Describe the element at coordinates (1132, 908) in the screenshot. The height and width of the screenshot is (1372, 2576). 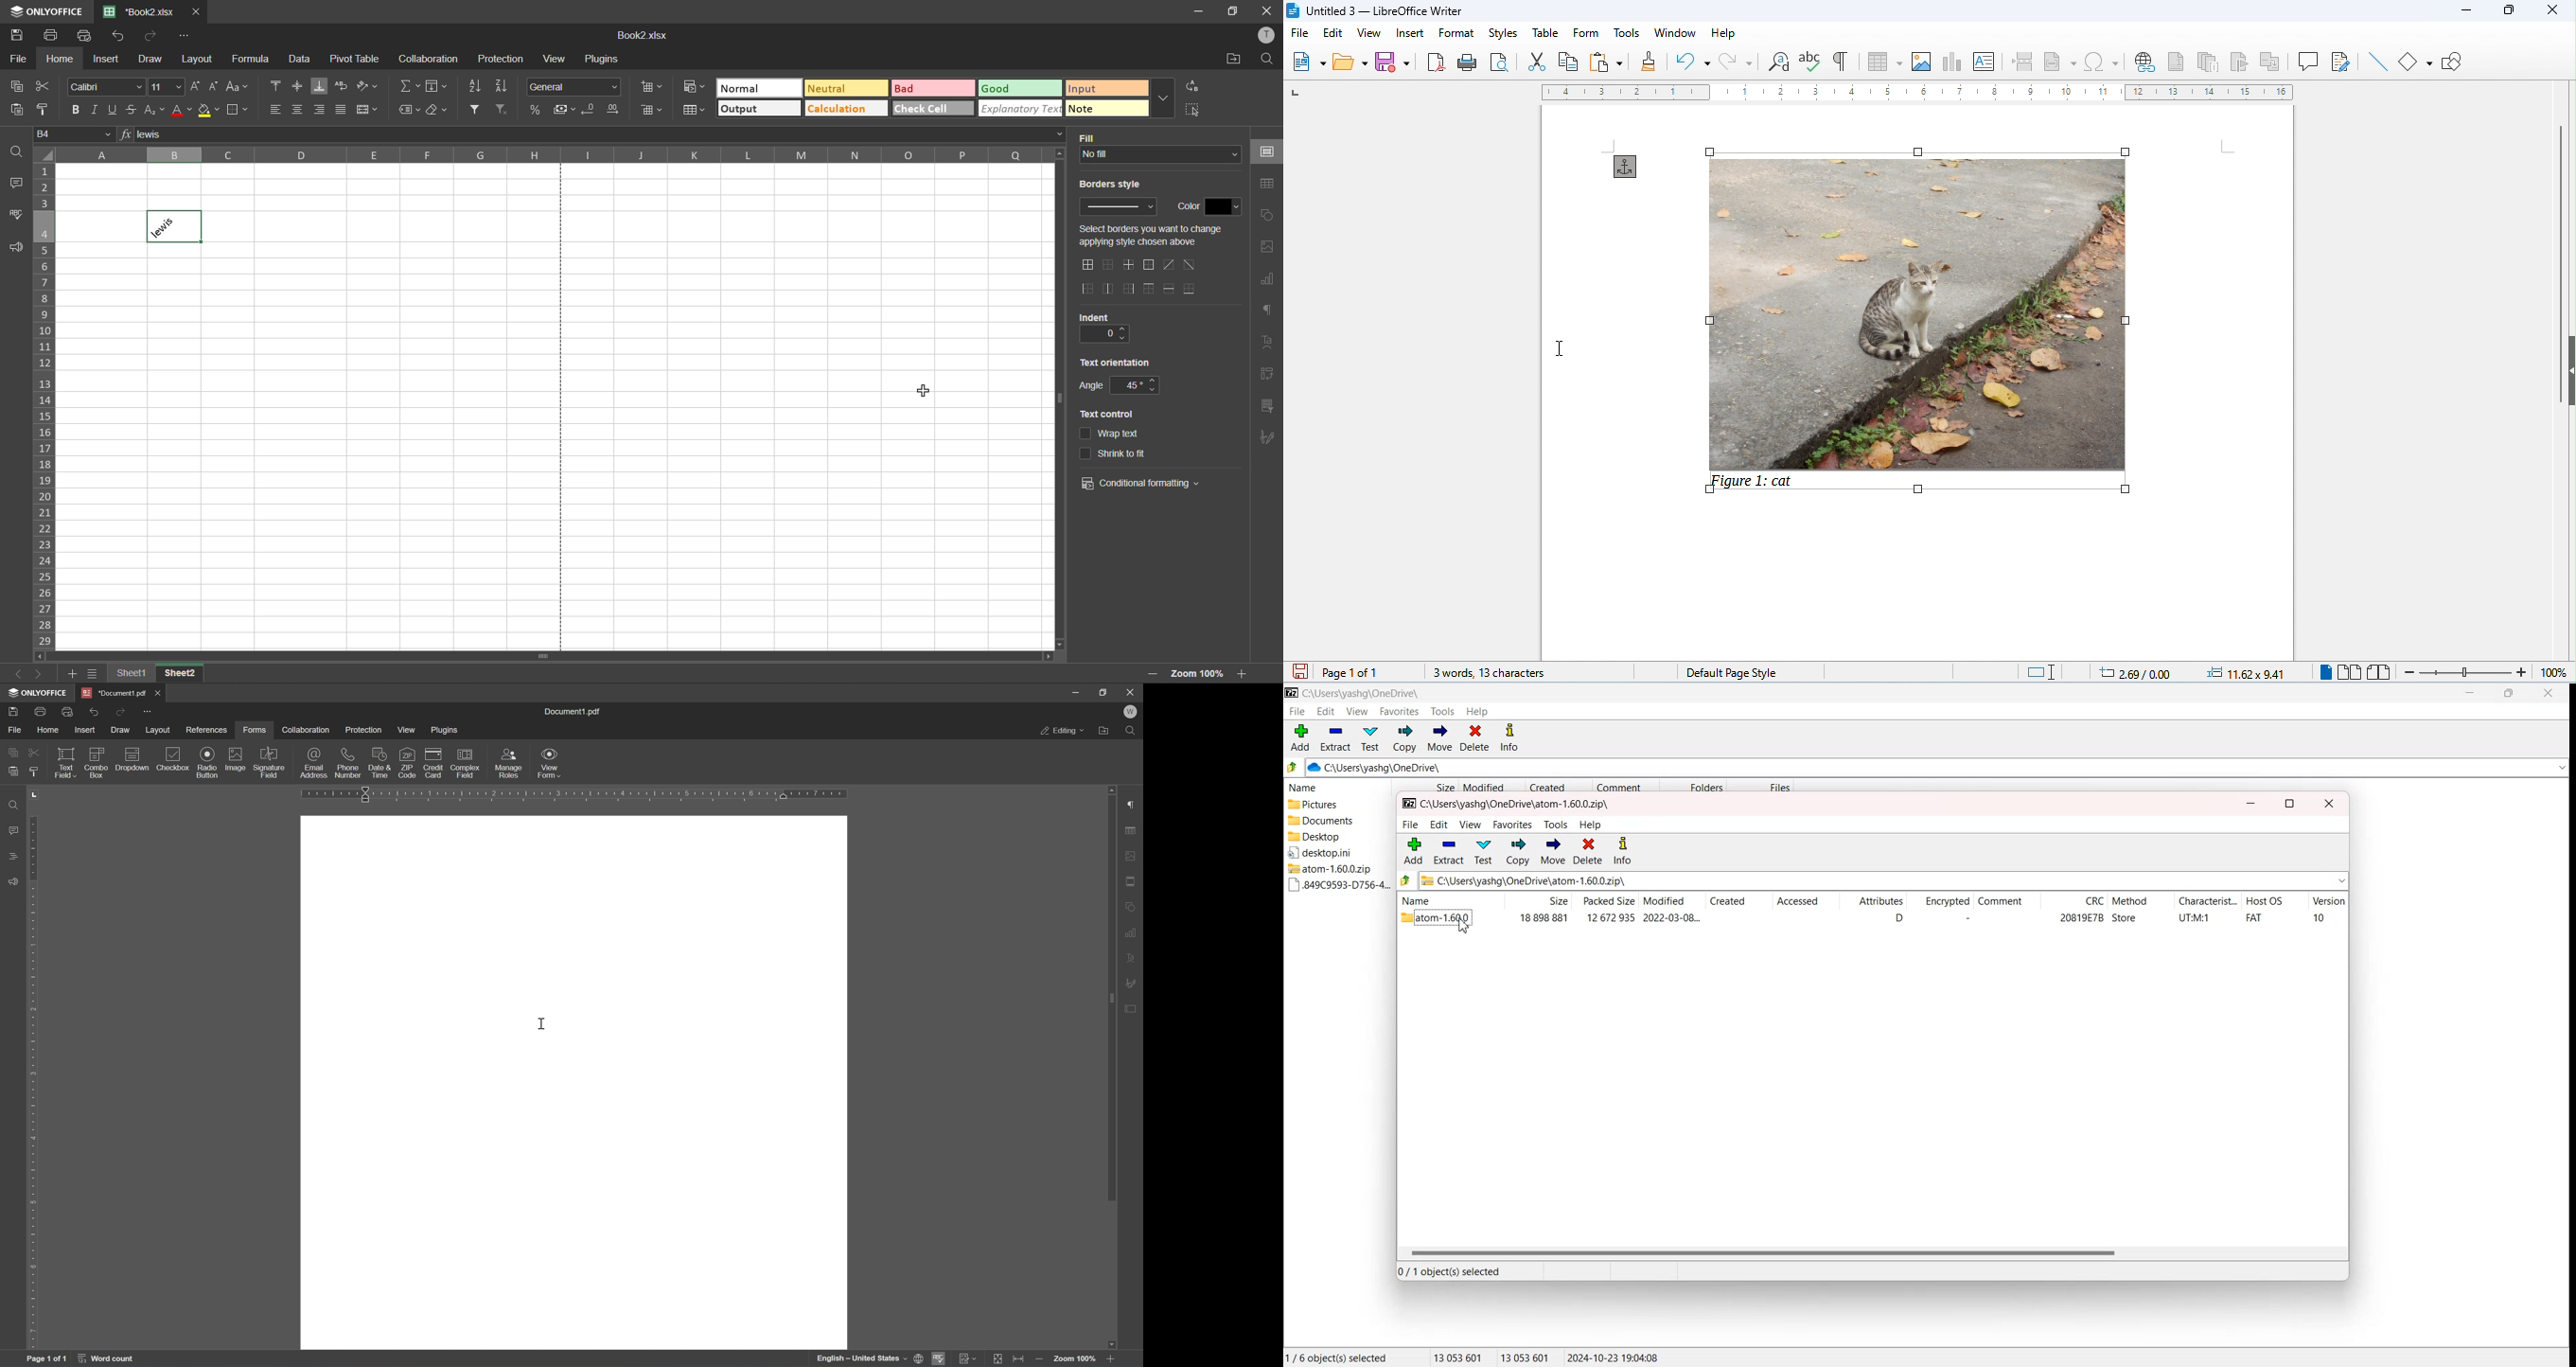
I see `shape settings` at that location.